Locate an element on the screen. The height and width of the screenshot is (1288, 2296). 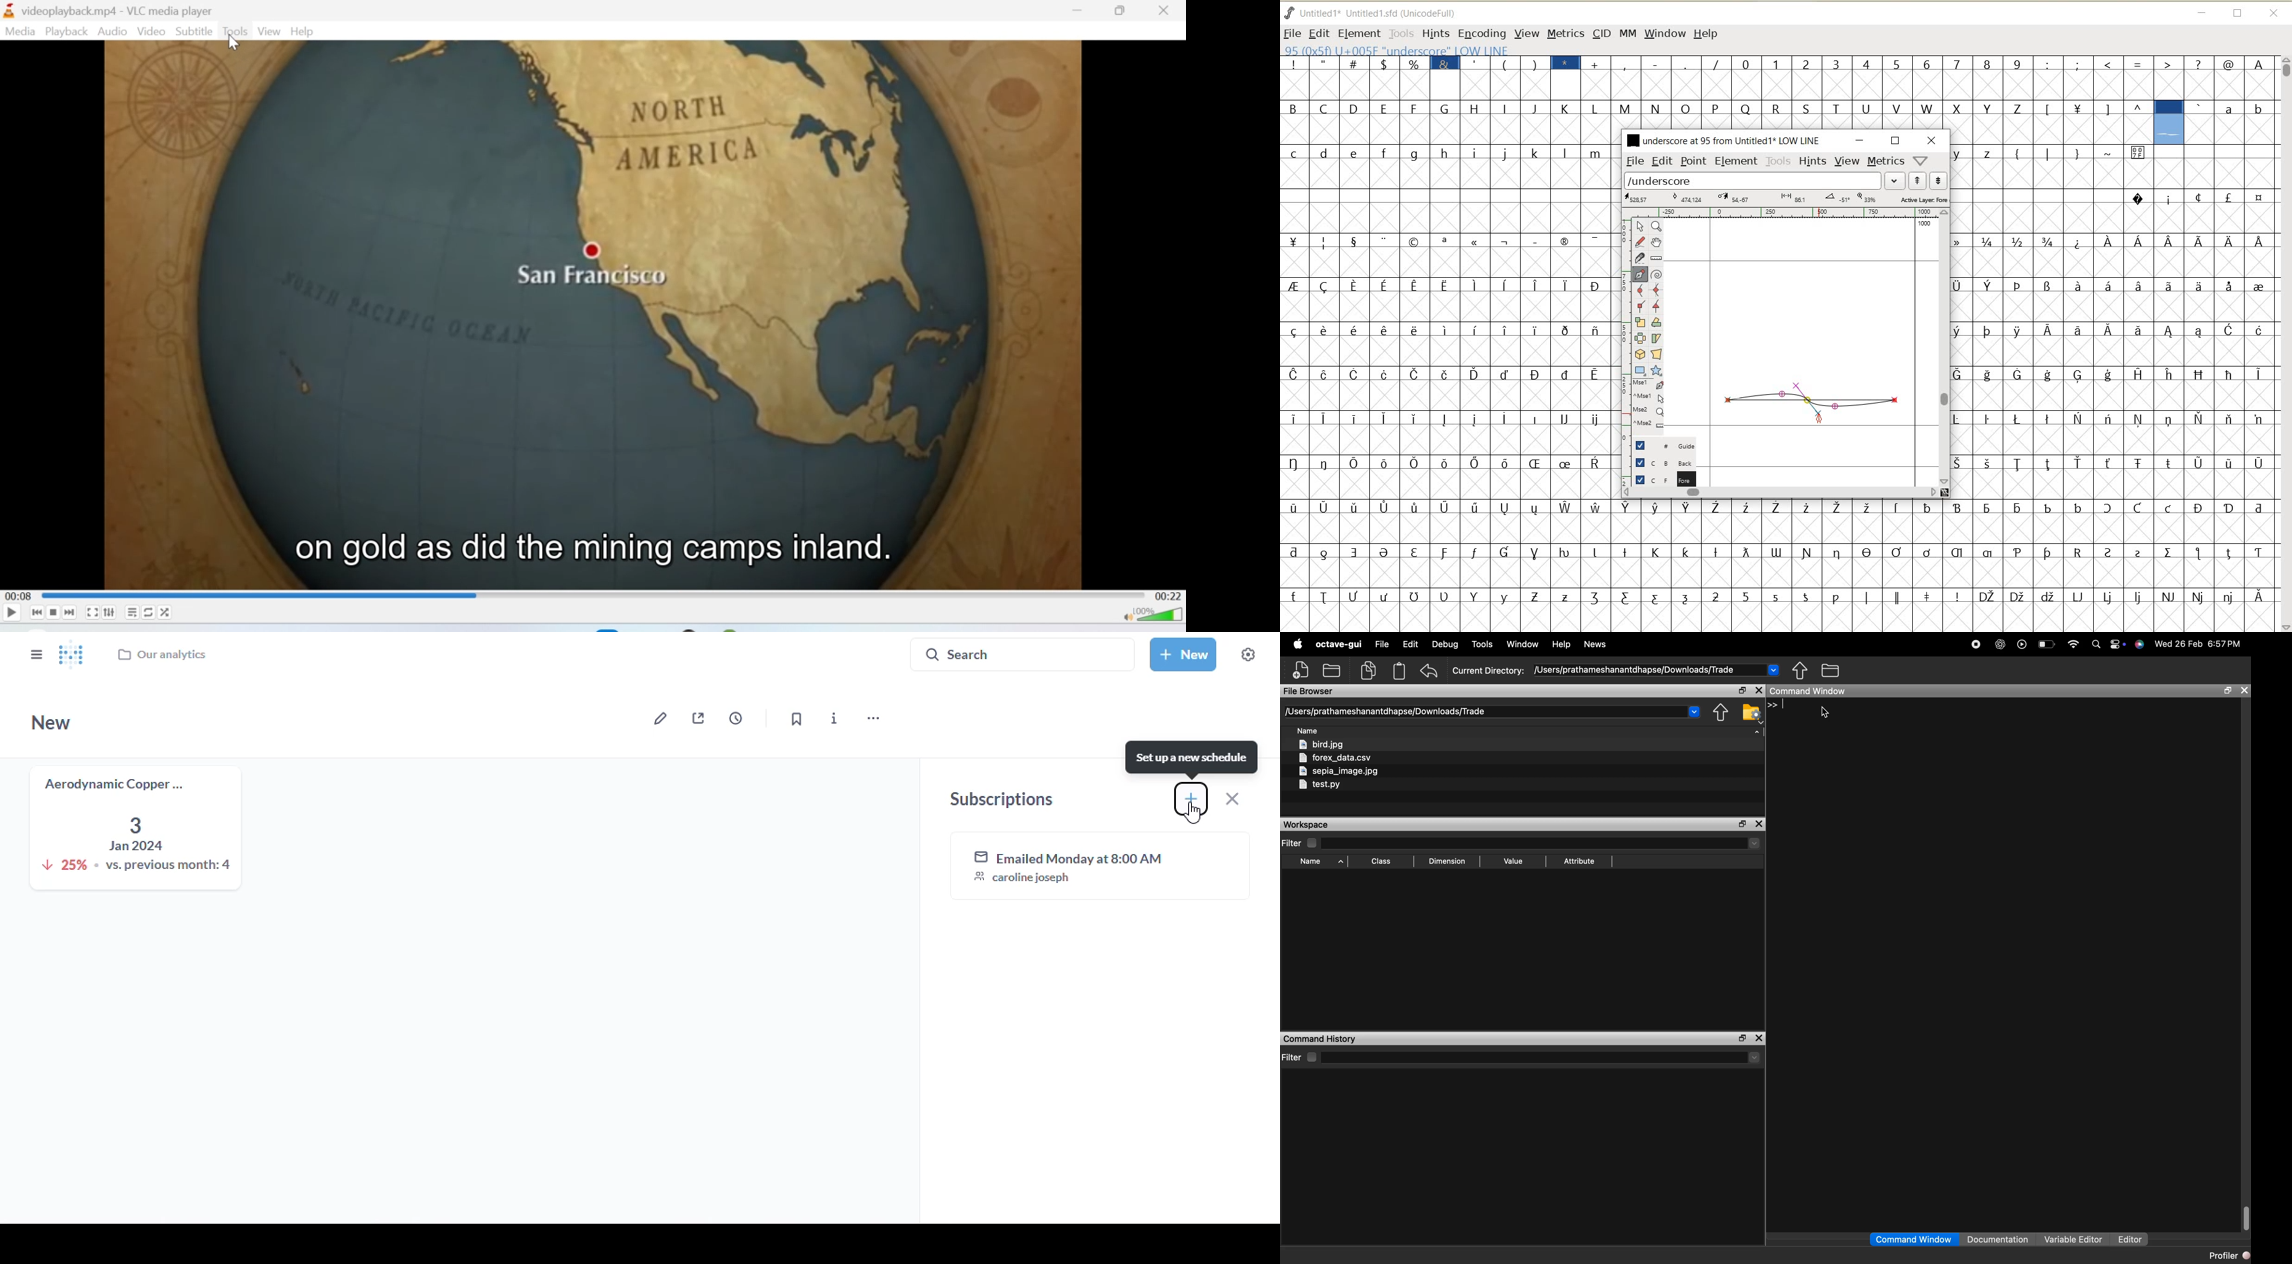
cut splines in two is located at coordinates (1639, 257).